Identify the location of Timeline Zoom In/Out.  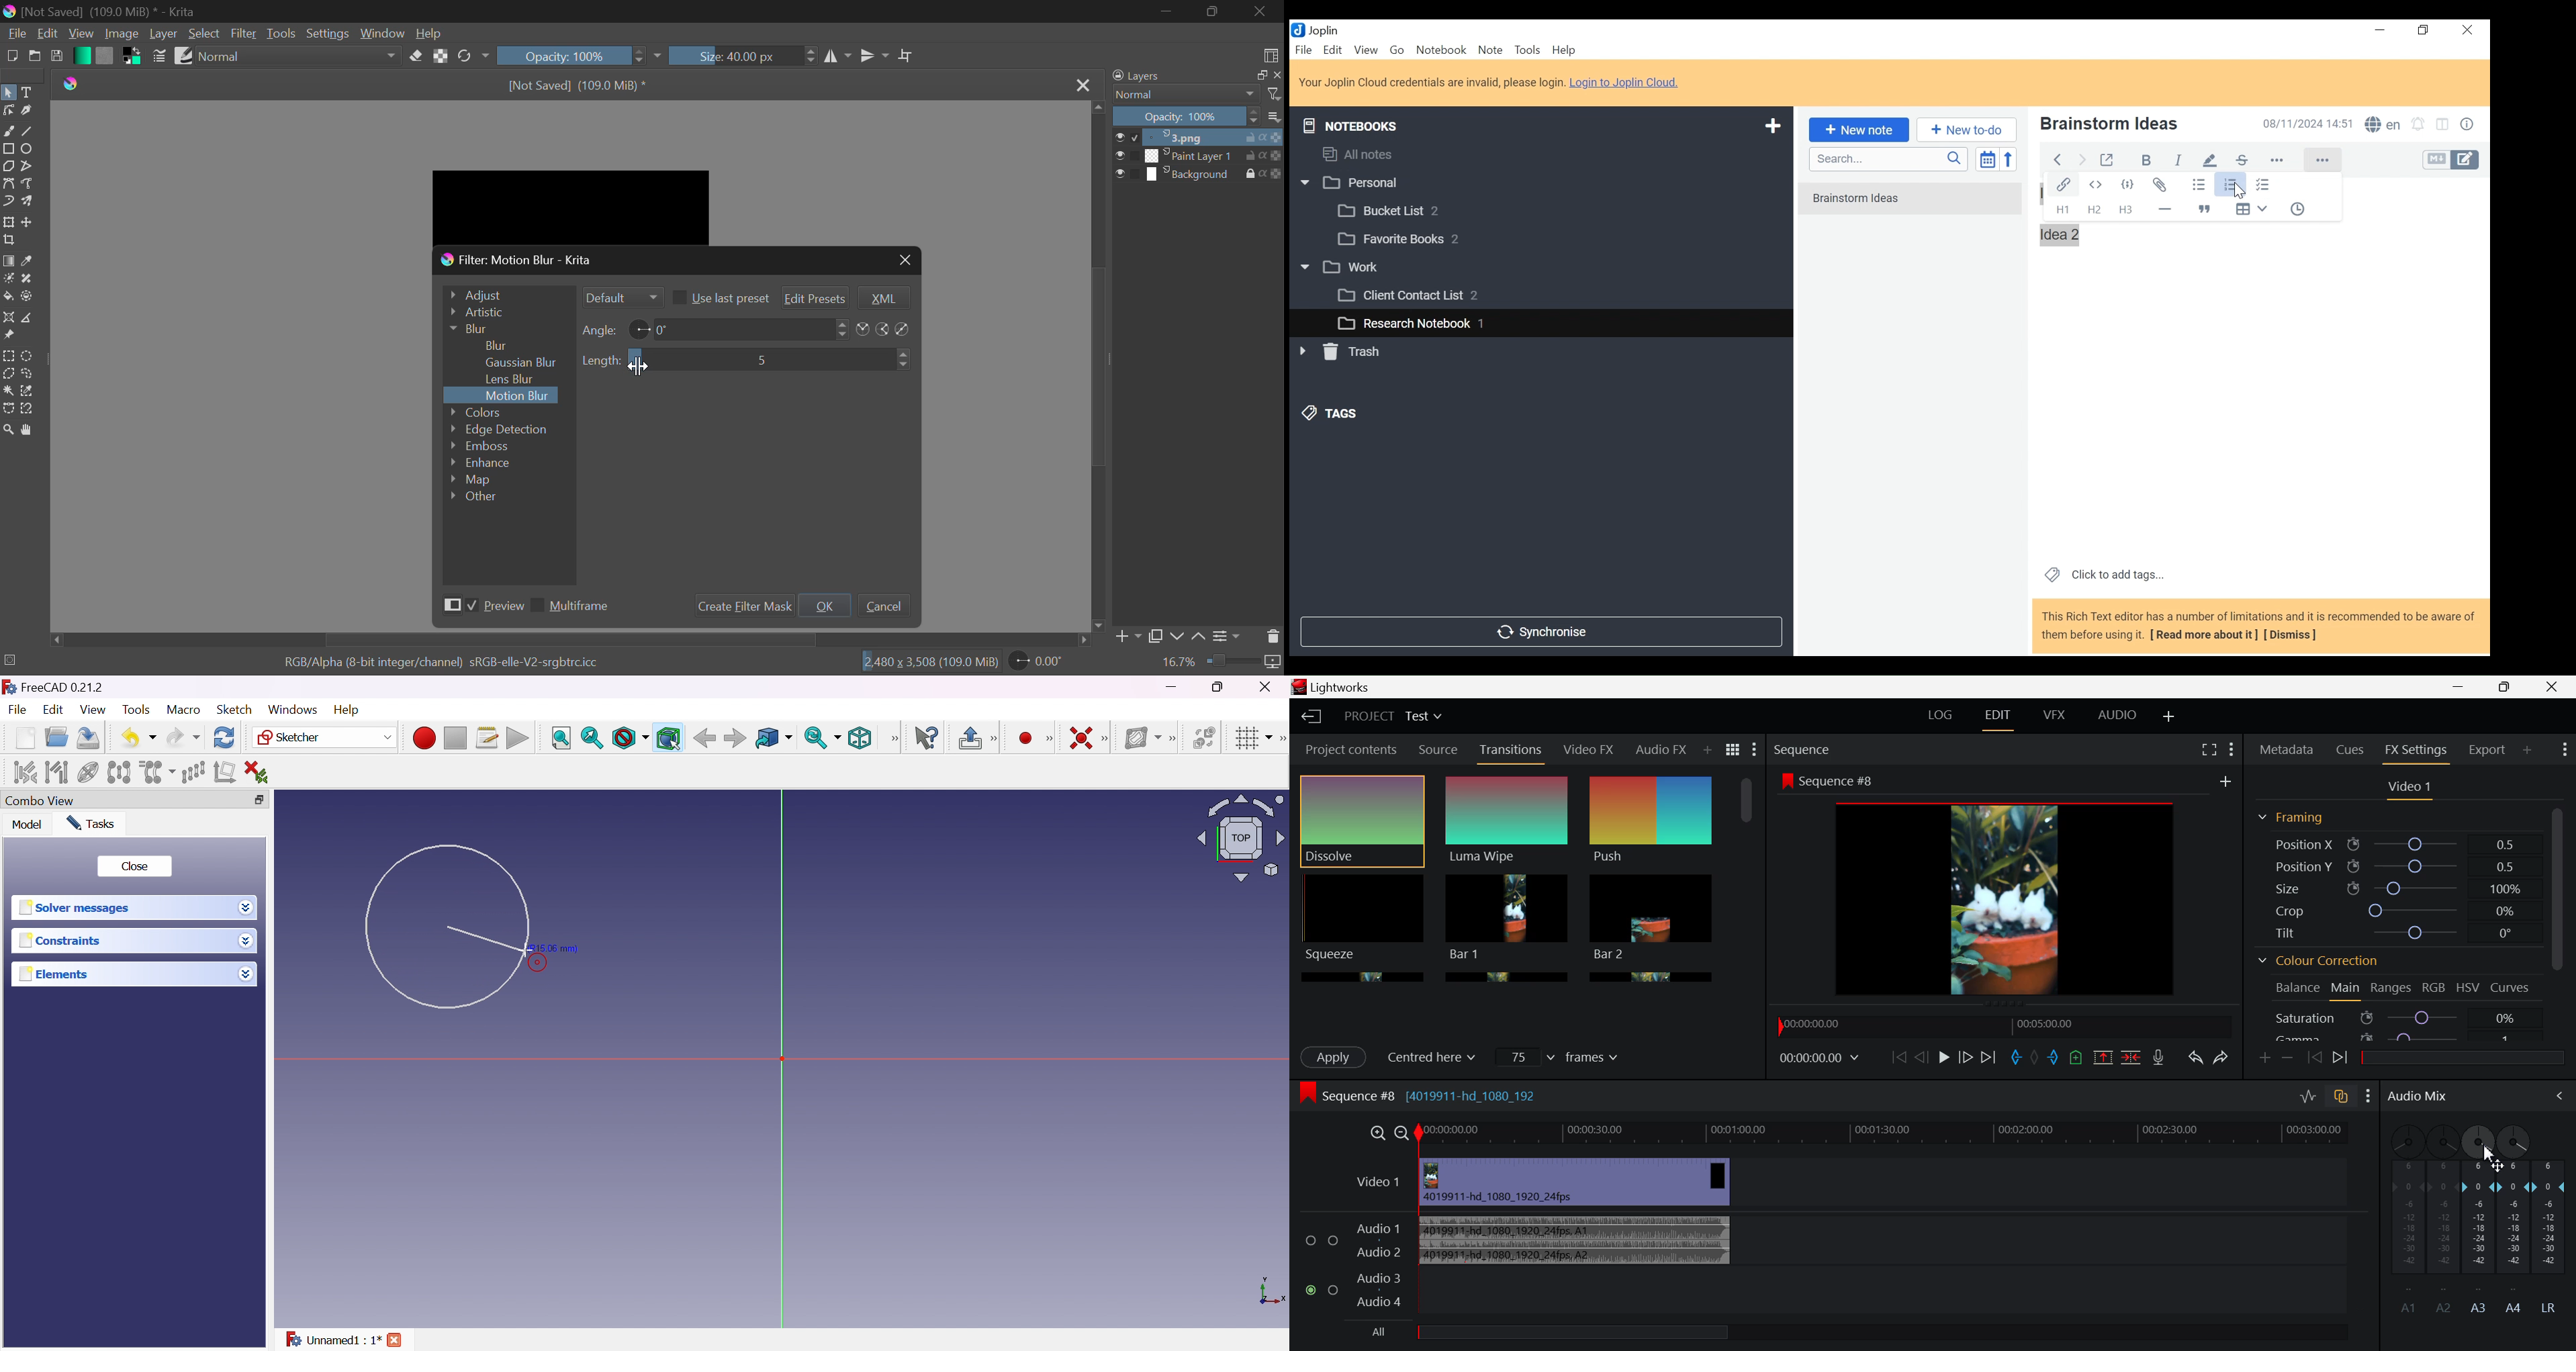
(1387, 1133).